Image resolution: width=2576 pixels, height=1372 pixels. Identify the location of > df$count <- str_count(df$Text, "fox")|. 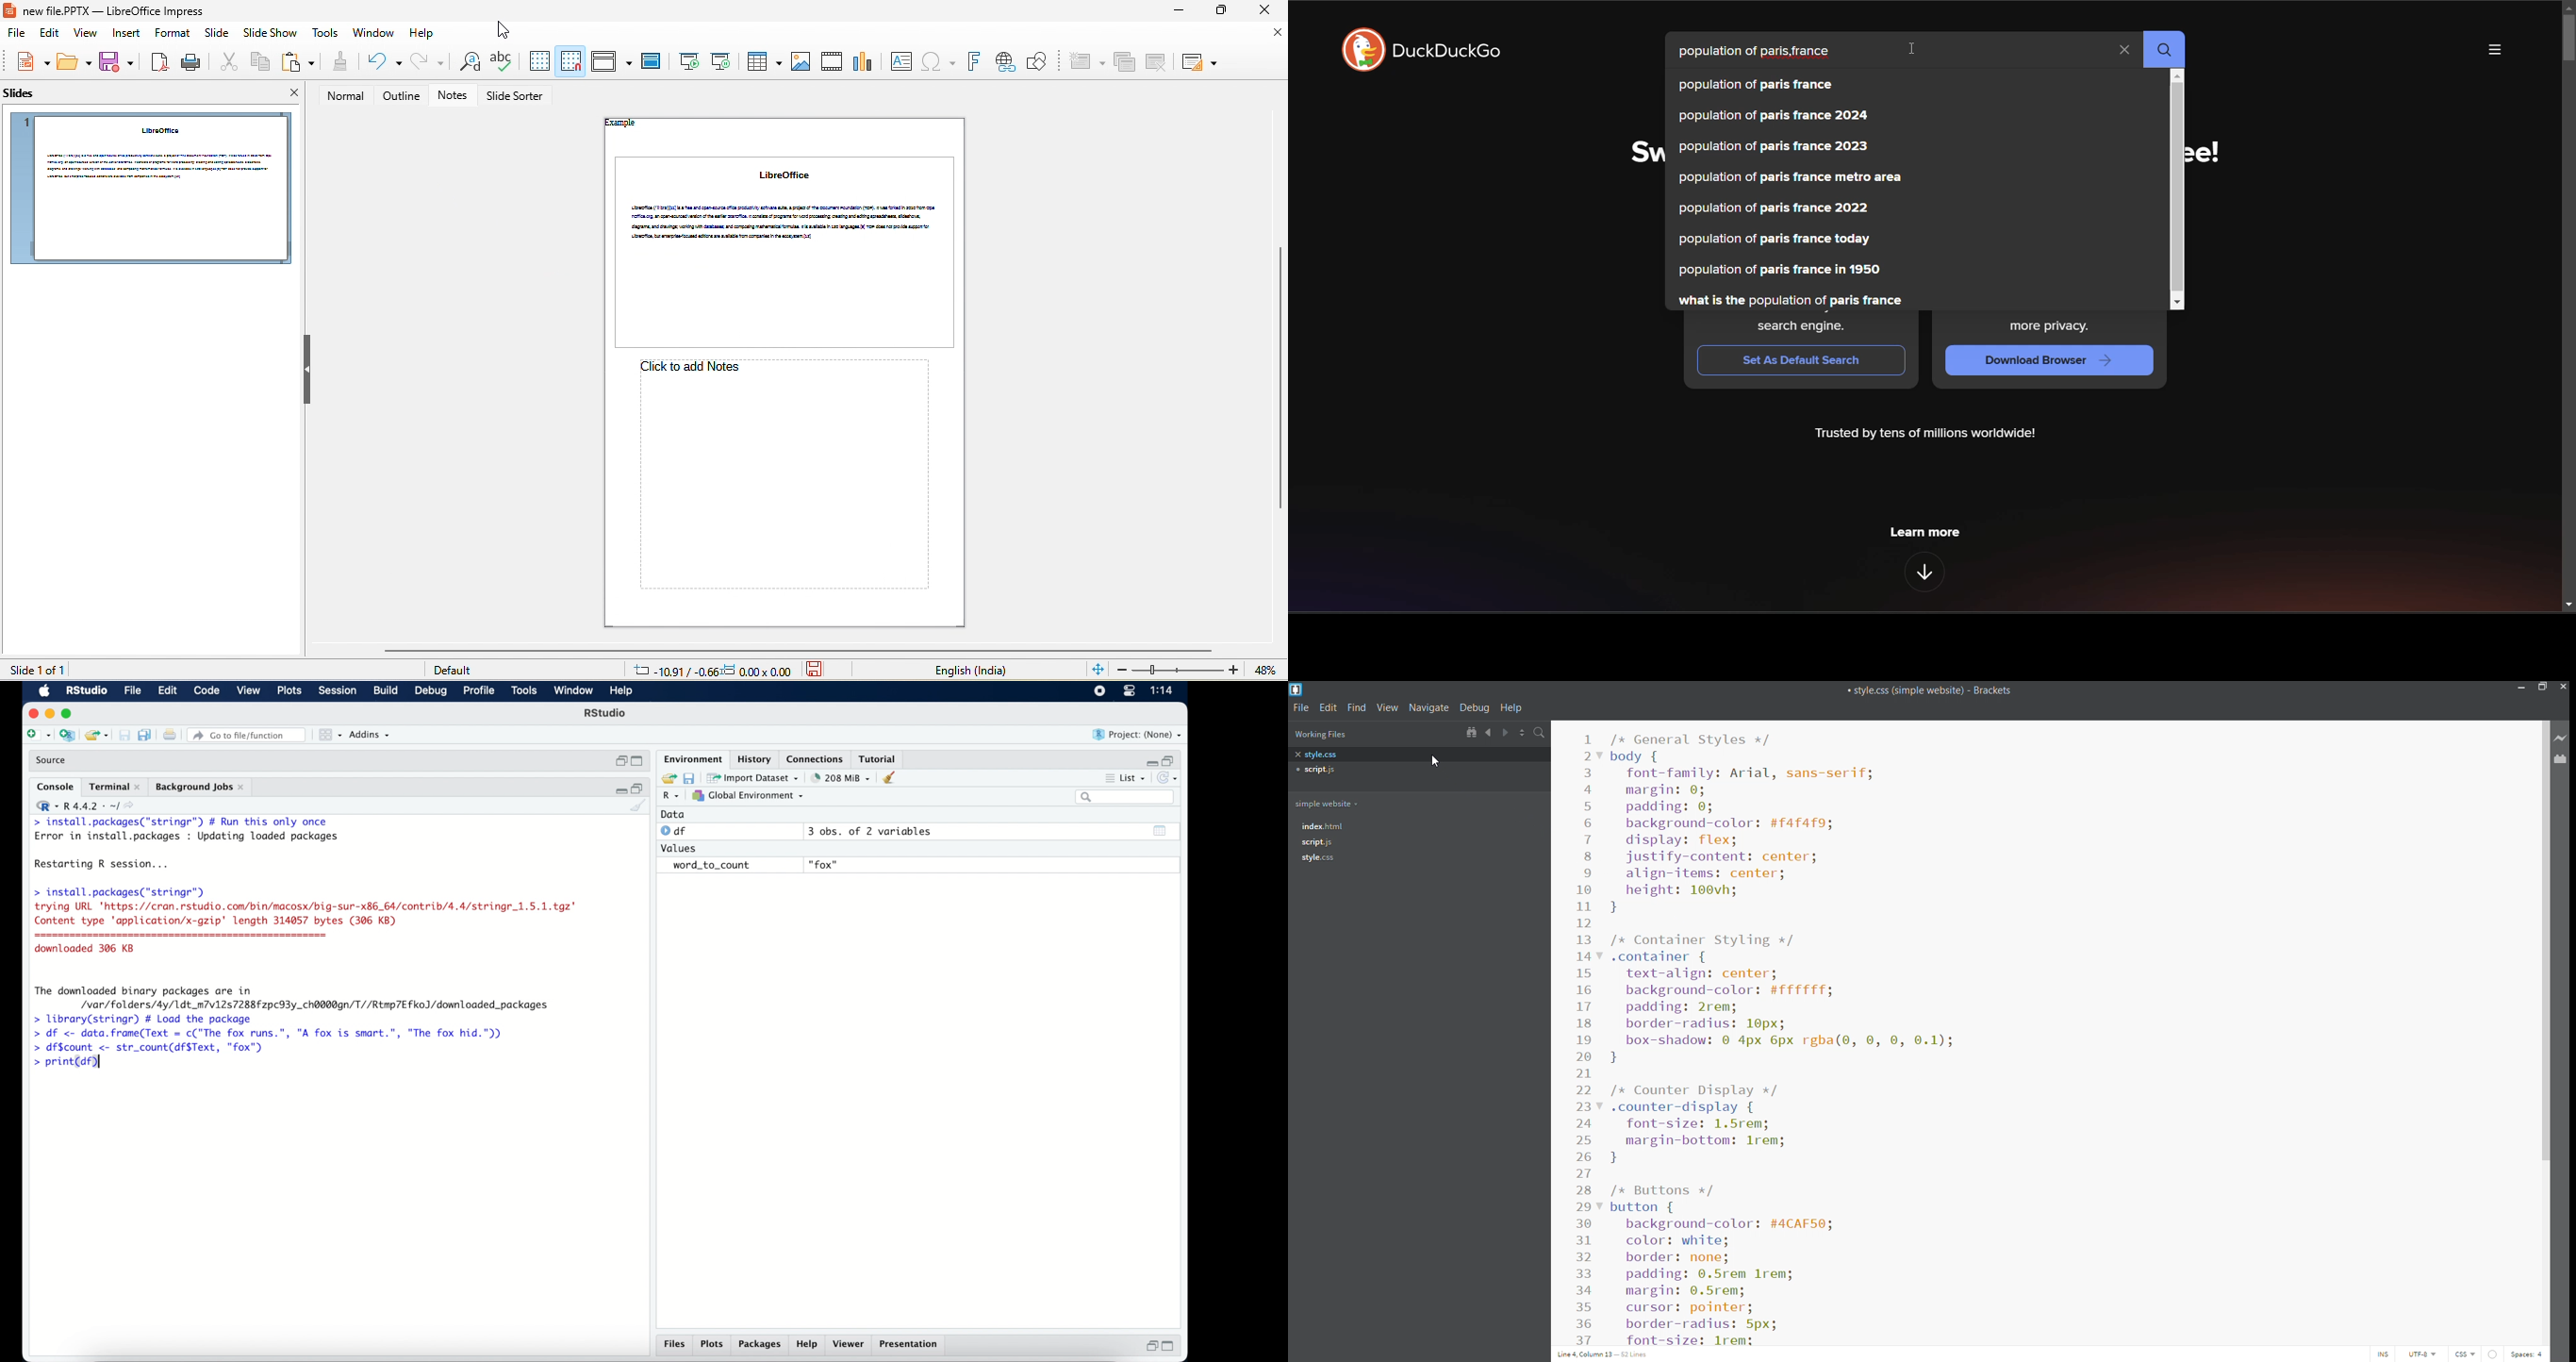
(153, 1048).